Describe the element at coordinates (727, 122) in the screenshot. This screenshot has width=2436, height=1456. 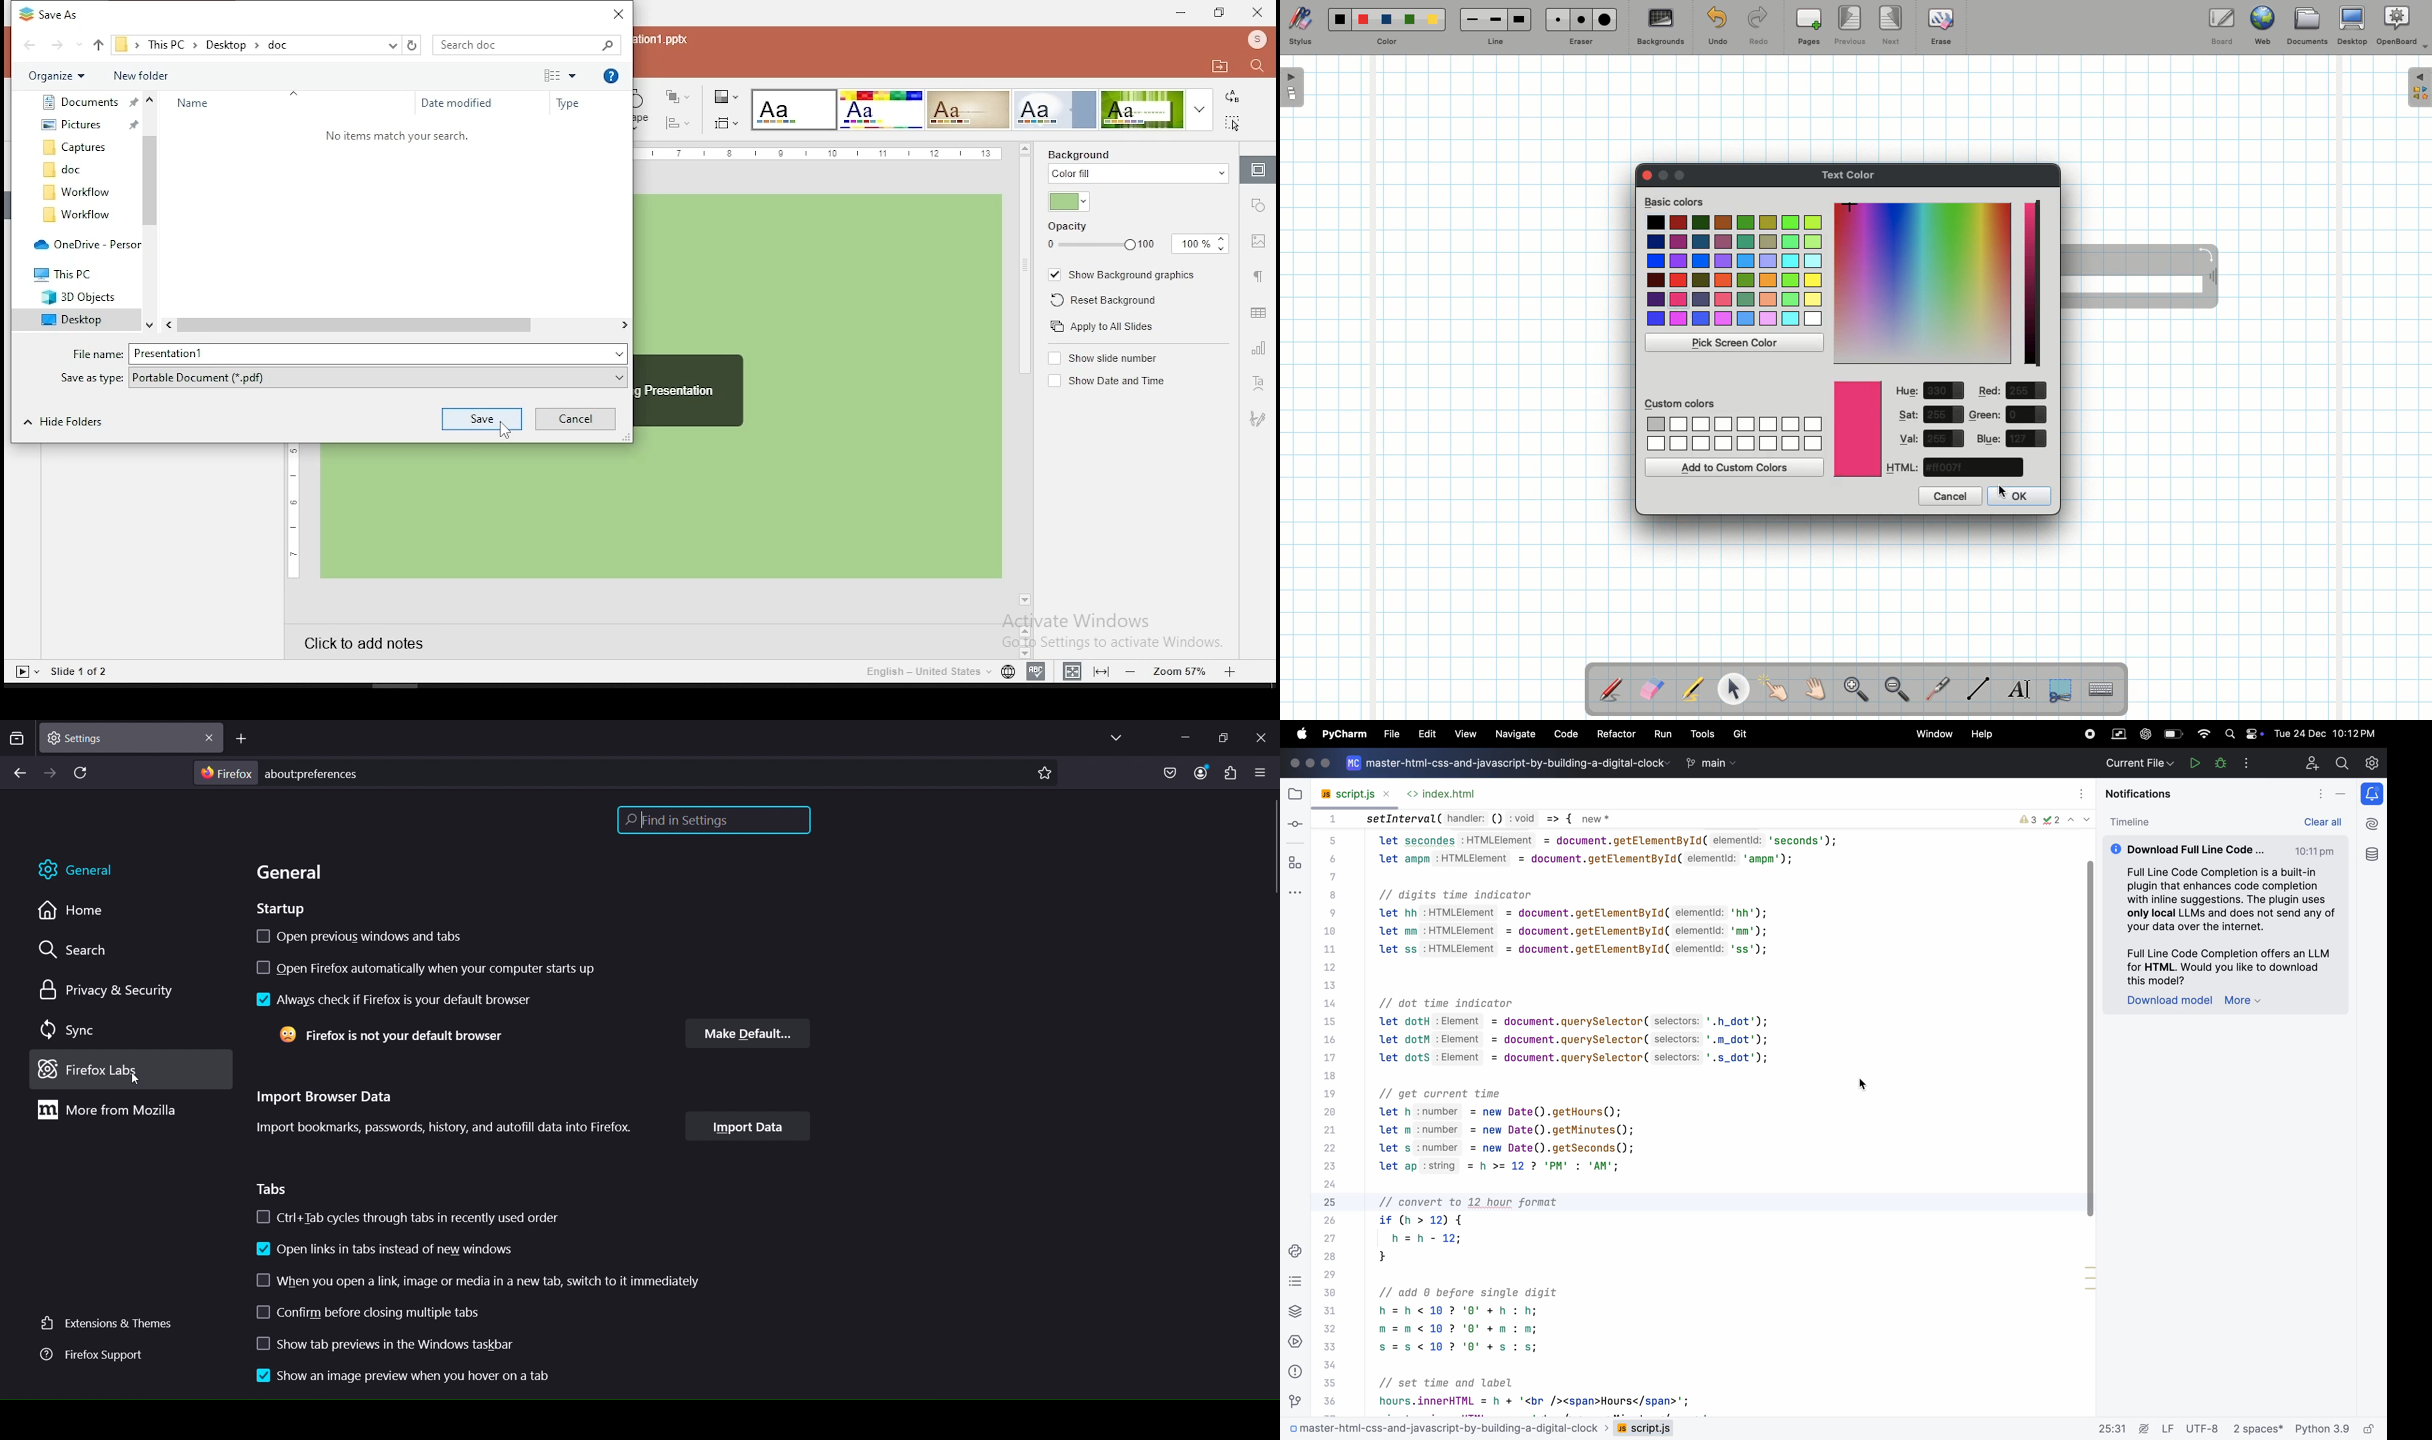
I see `select slide size` at that location.